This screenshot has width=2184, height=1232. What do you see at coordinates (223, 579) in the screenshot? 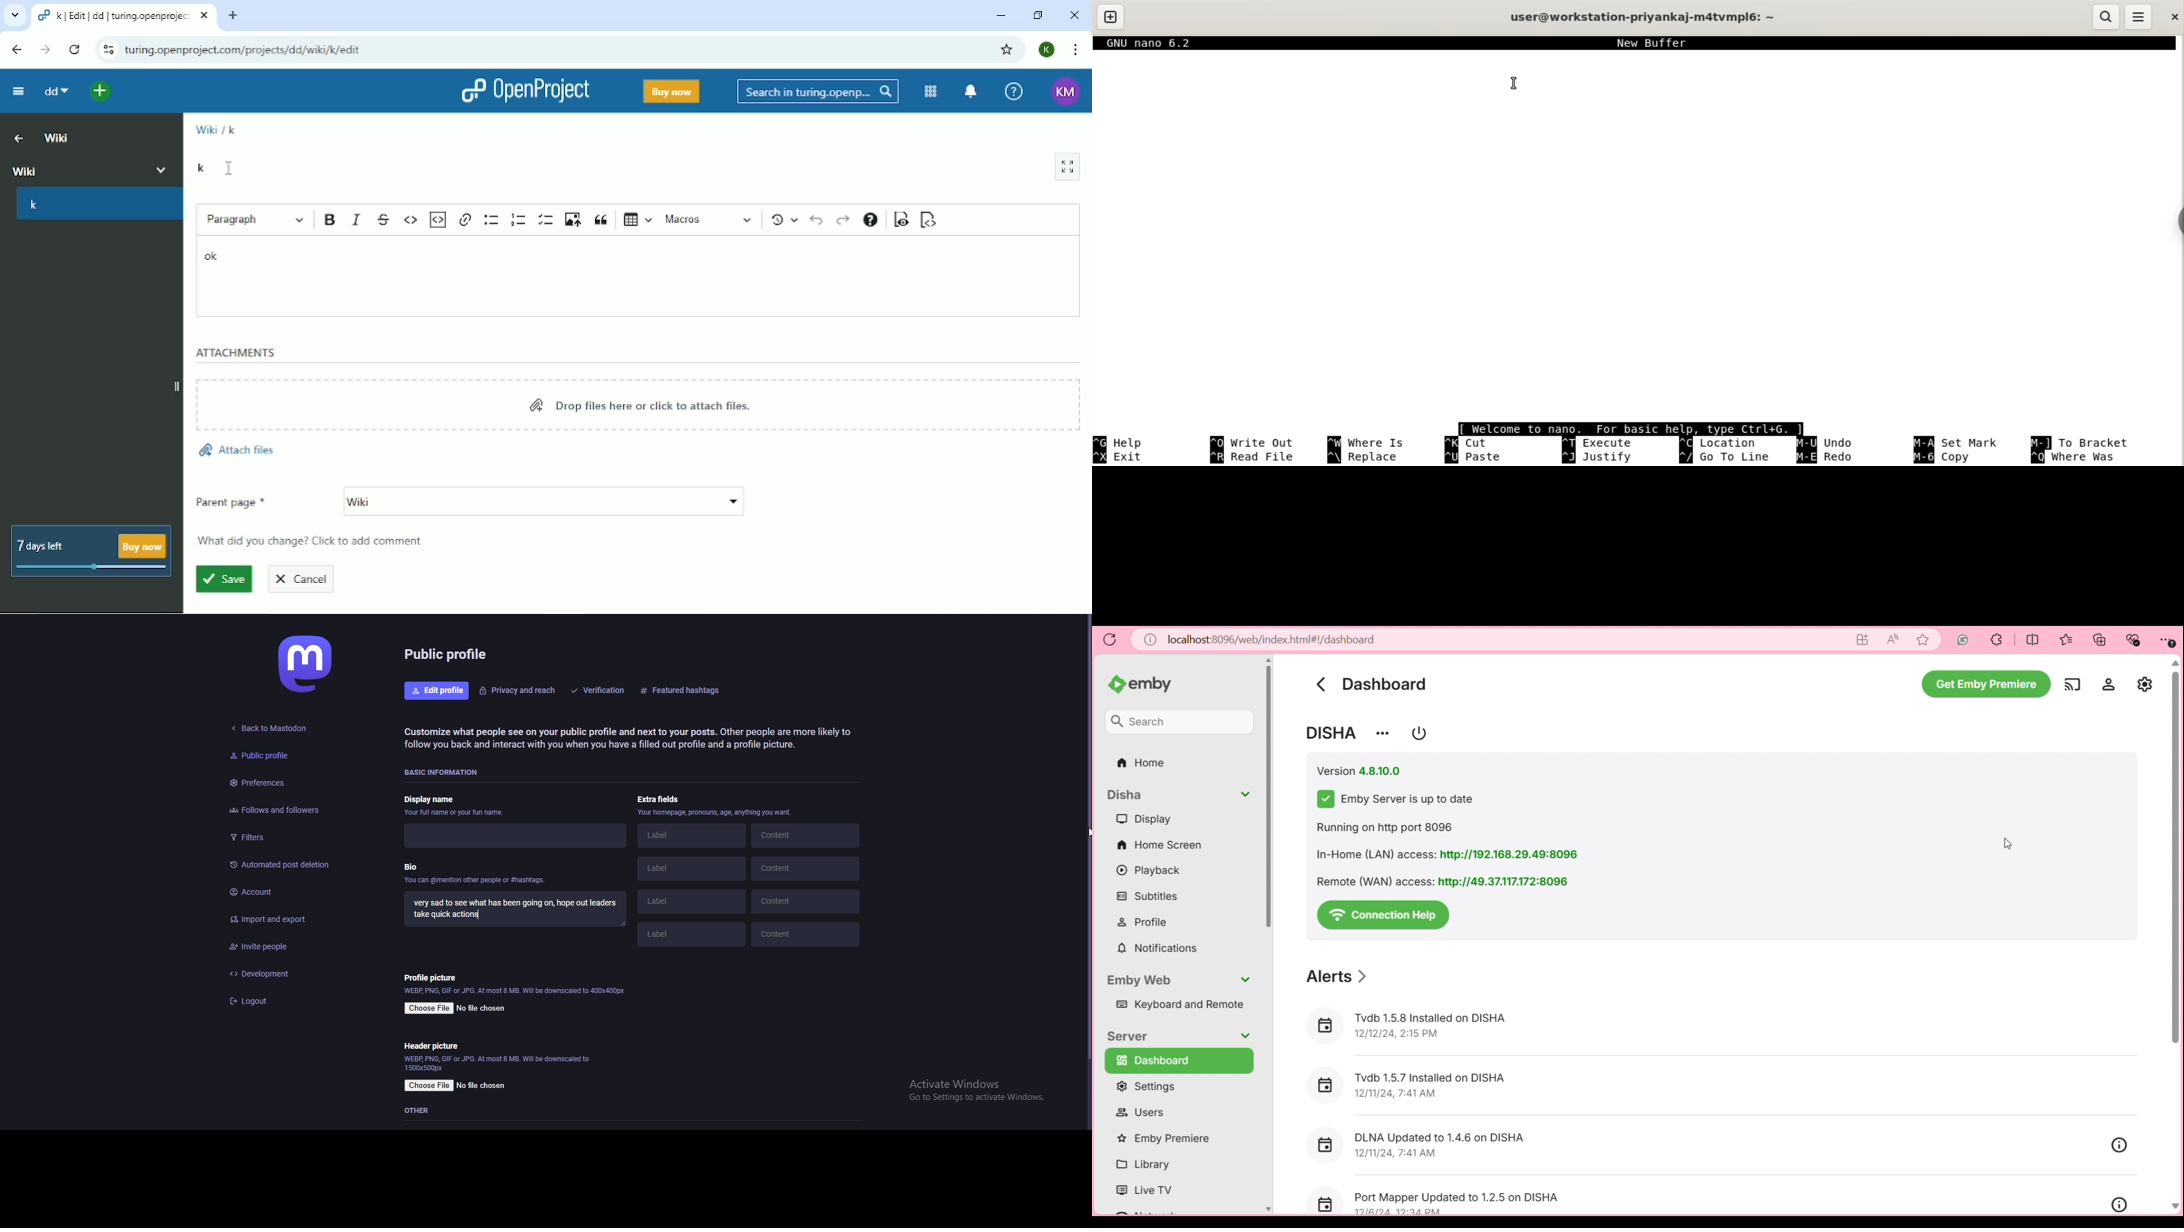
I see `Save` at bounding box center [223, 579].